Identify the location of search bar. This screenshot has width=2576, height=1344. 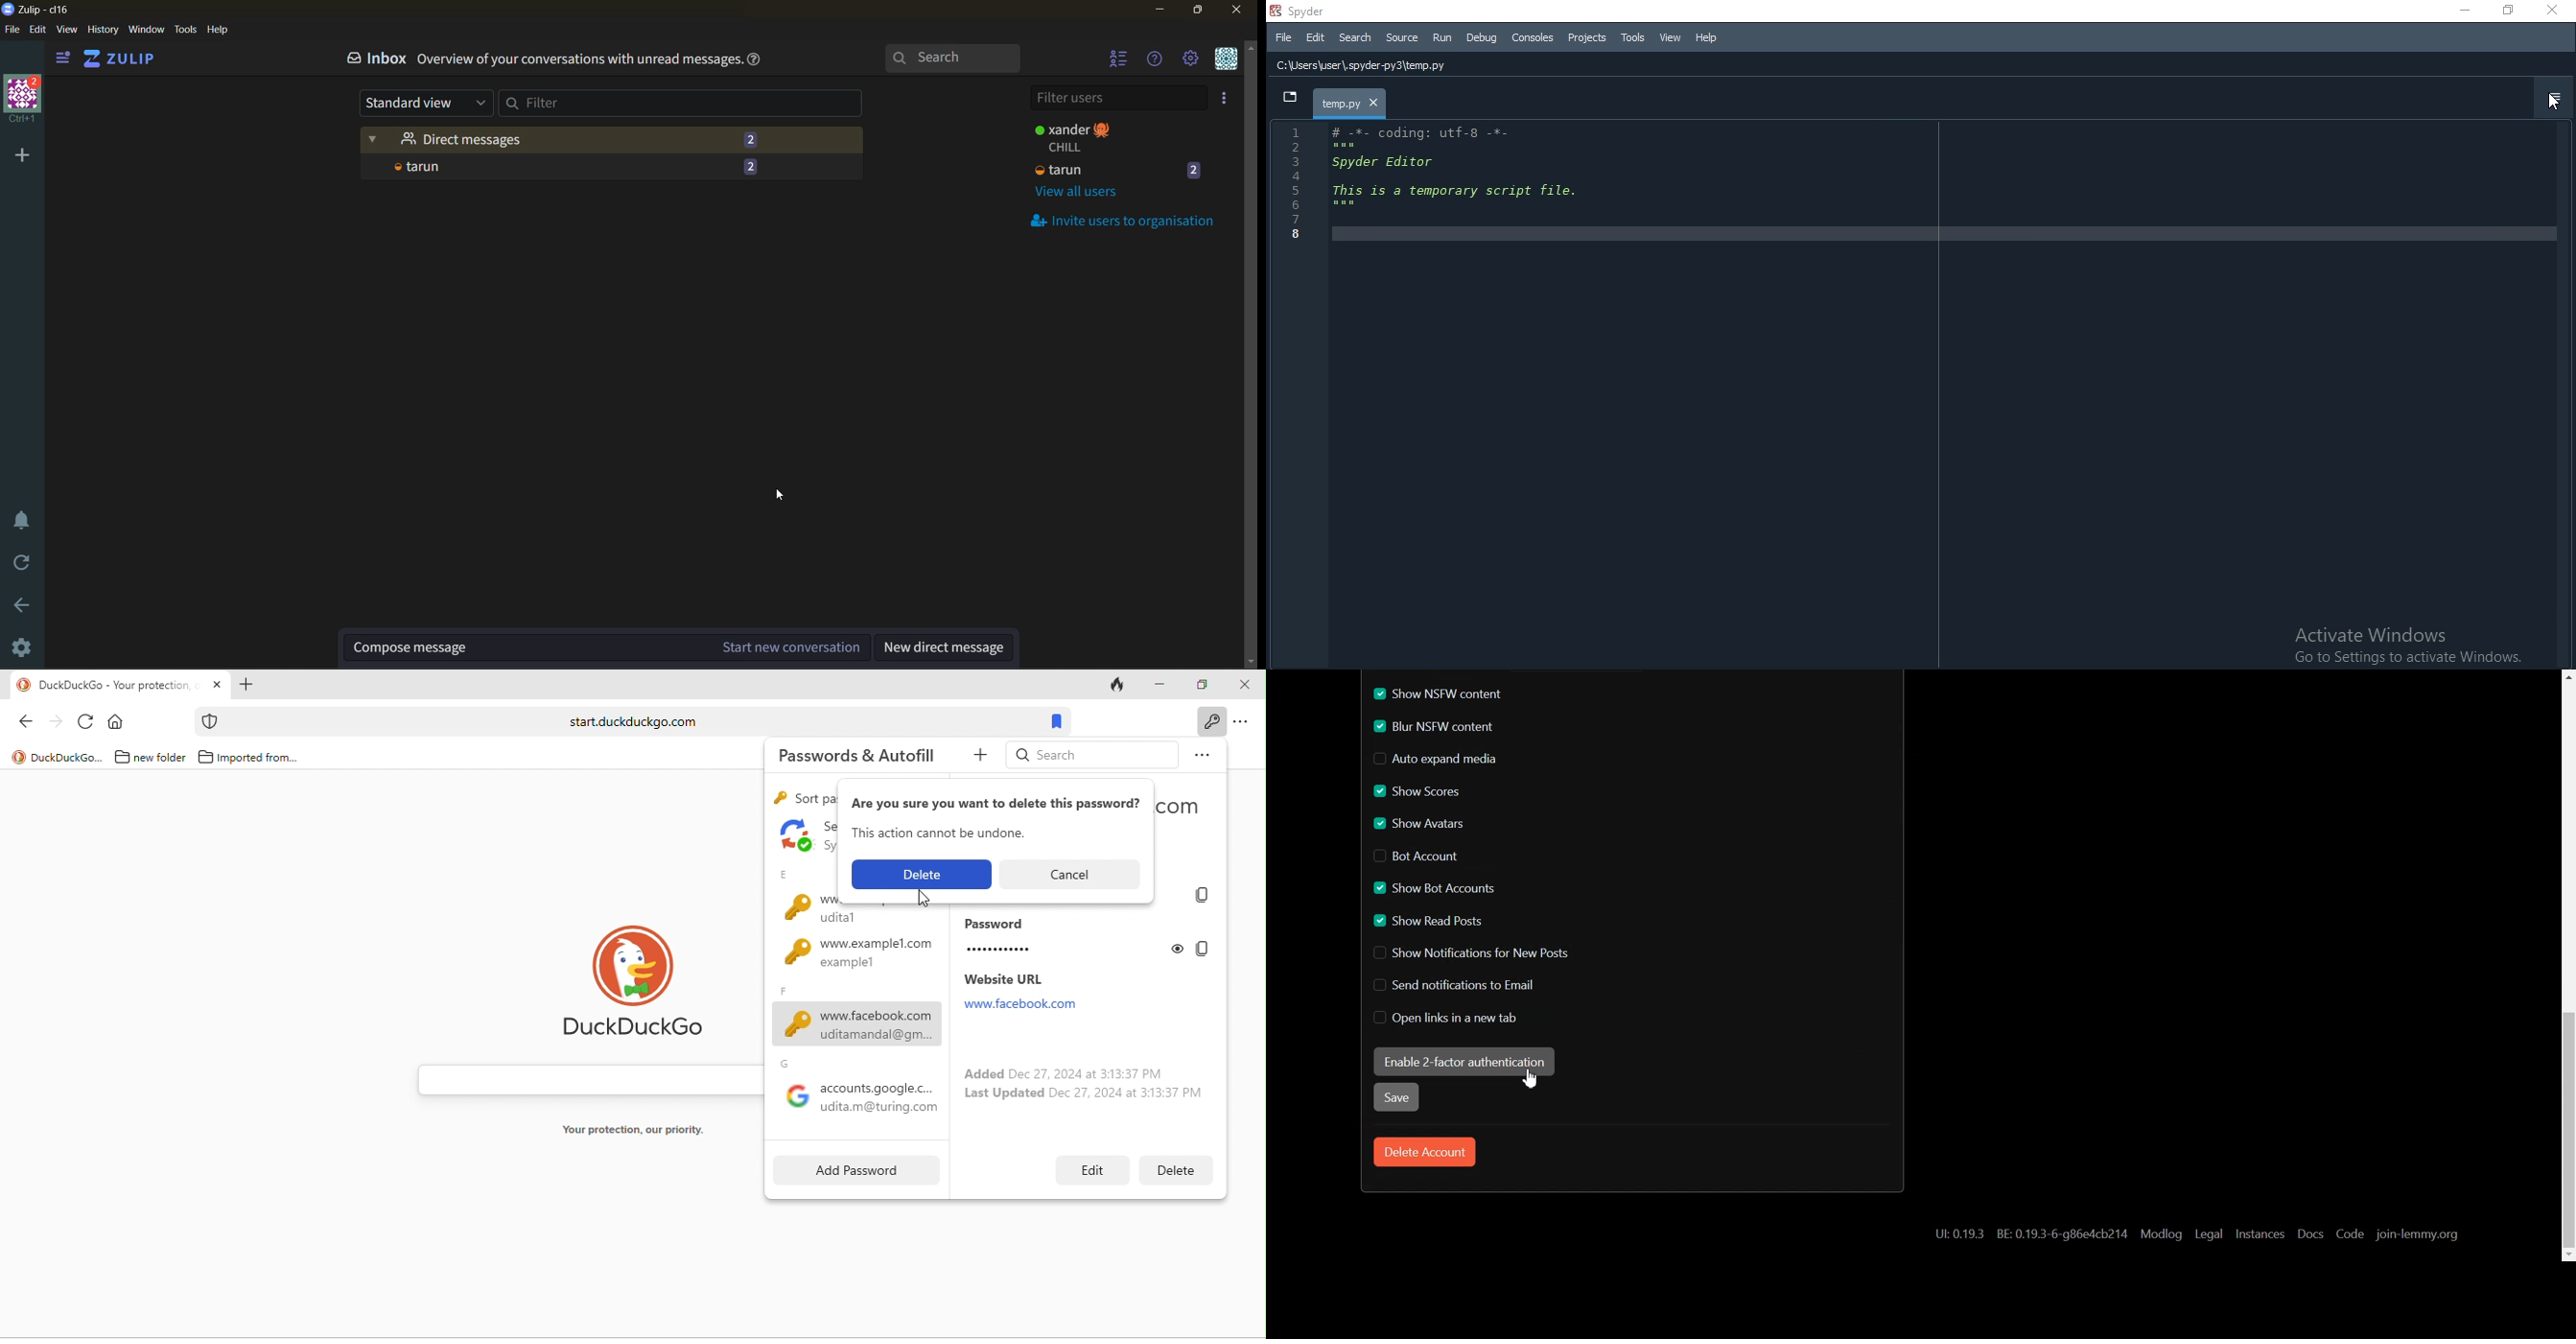
(628, 721).